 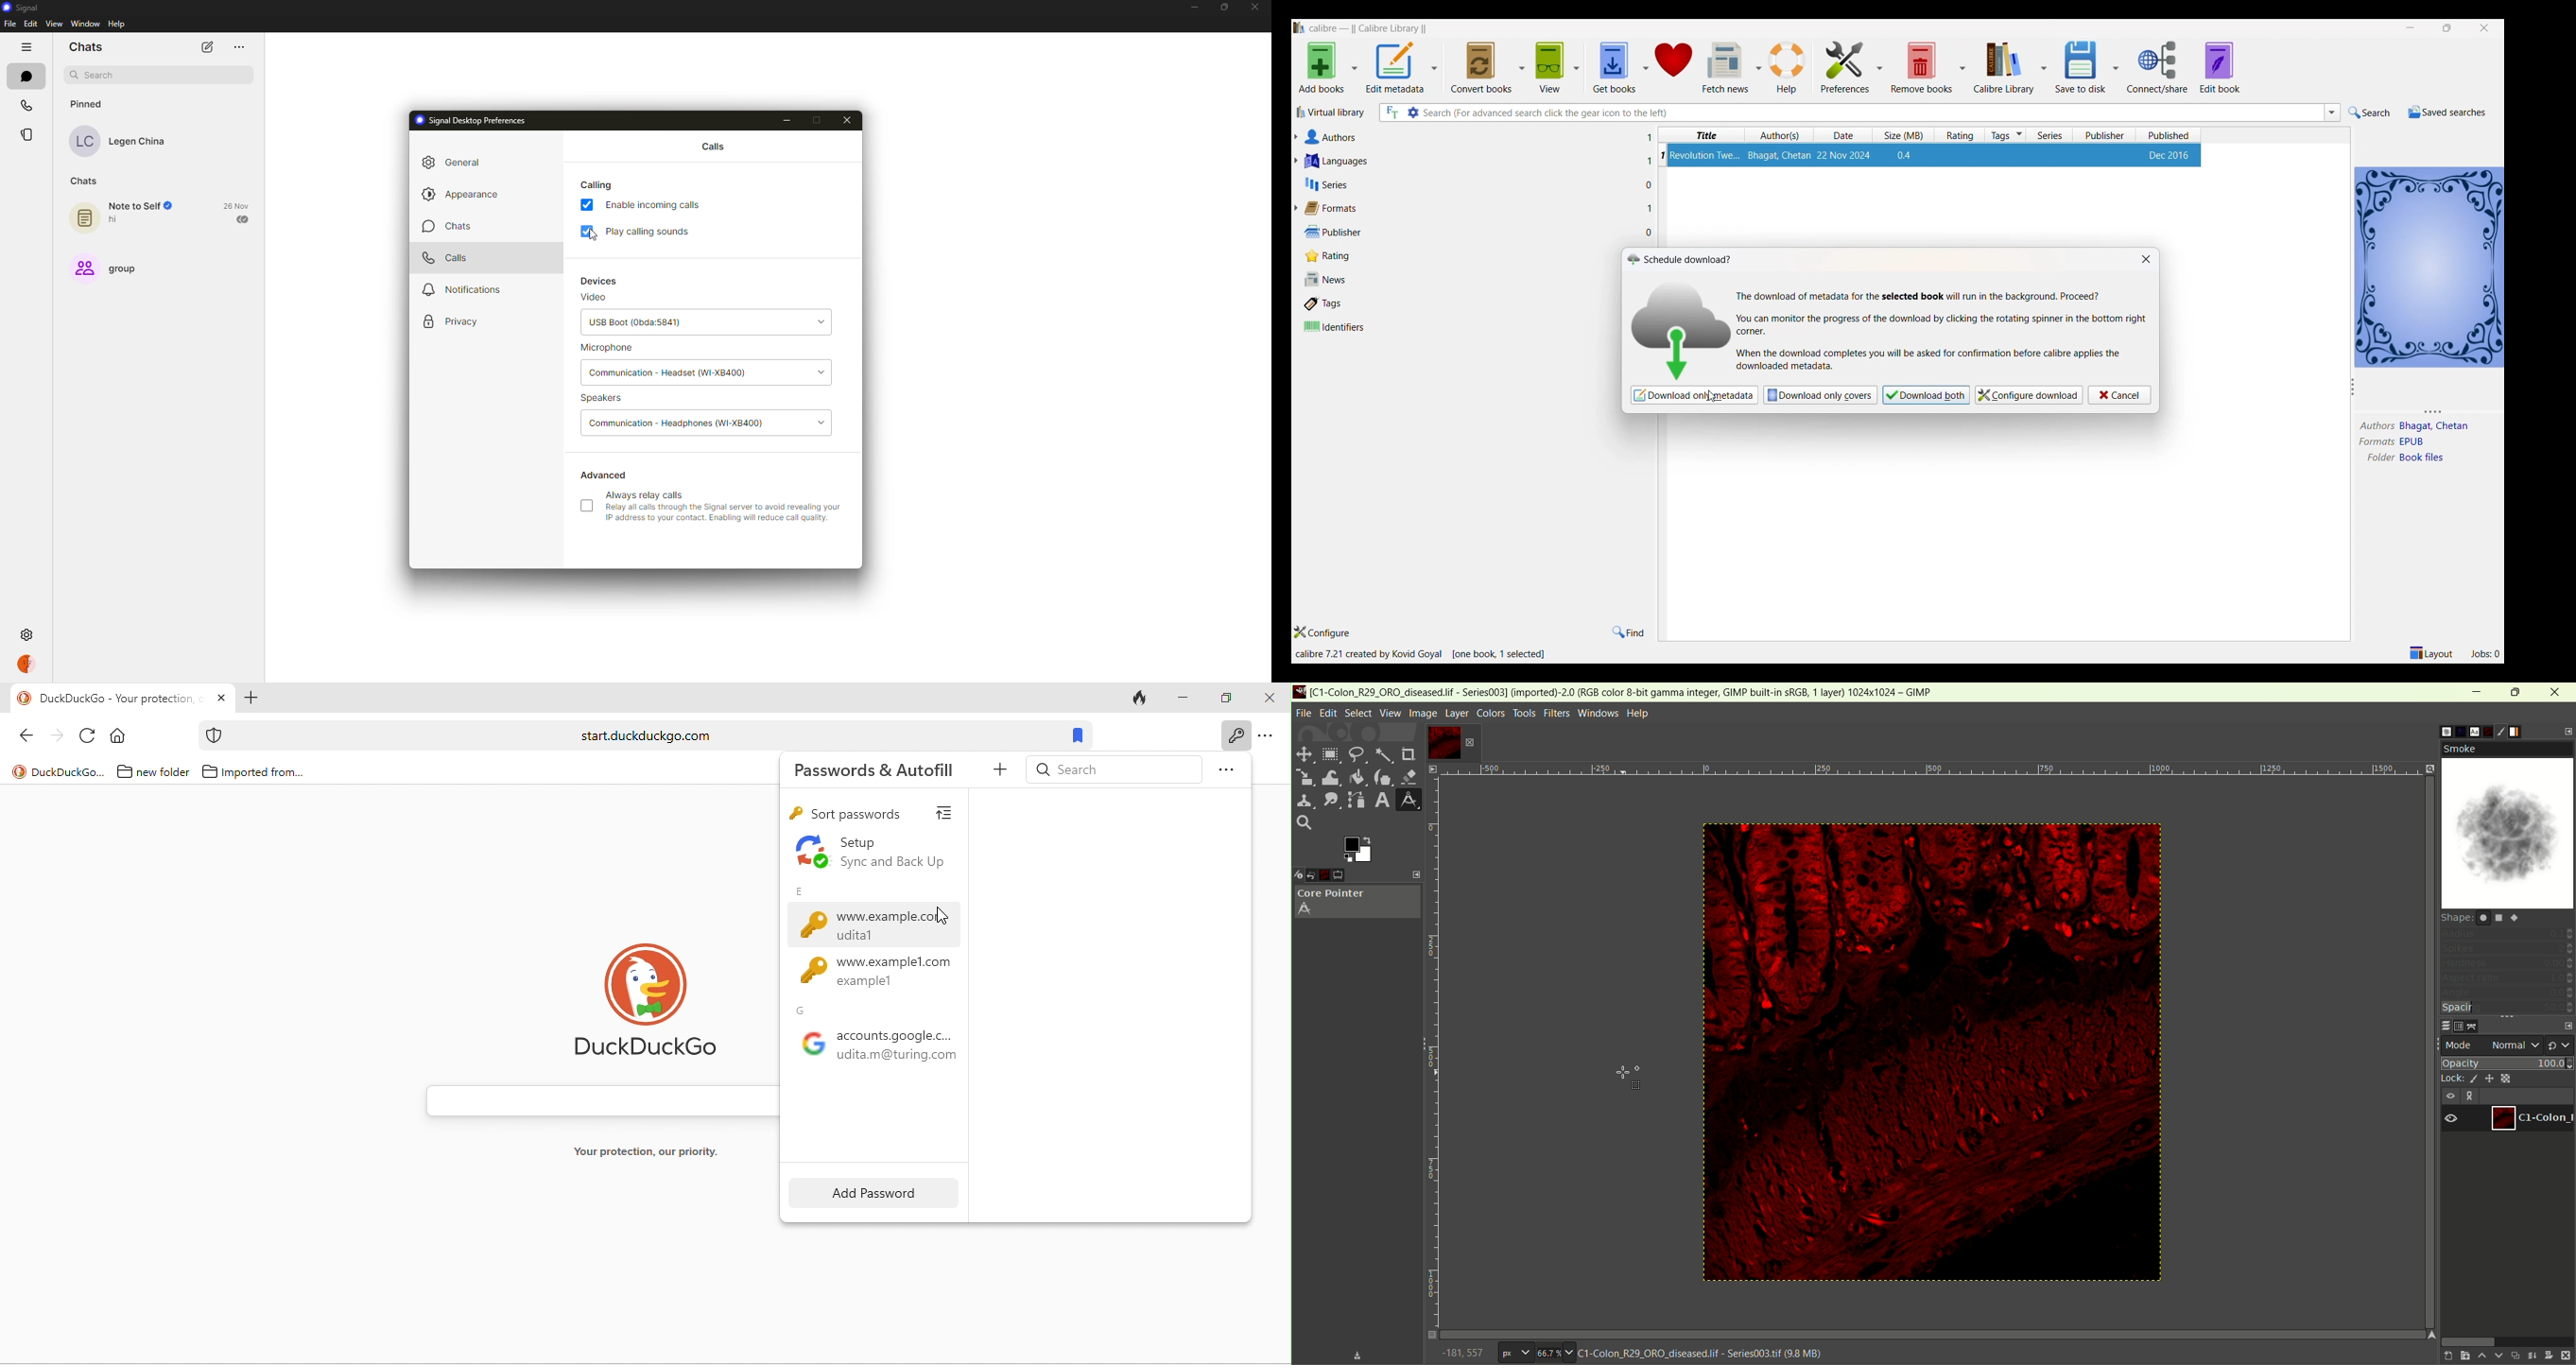 What do you see at coordinates (1384, 756) in the screenshot?
I see `fuzzy select tool` at bounding box center [1384, 756].